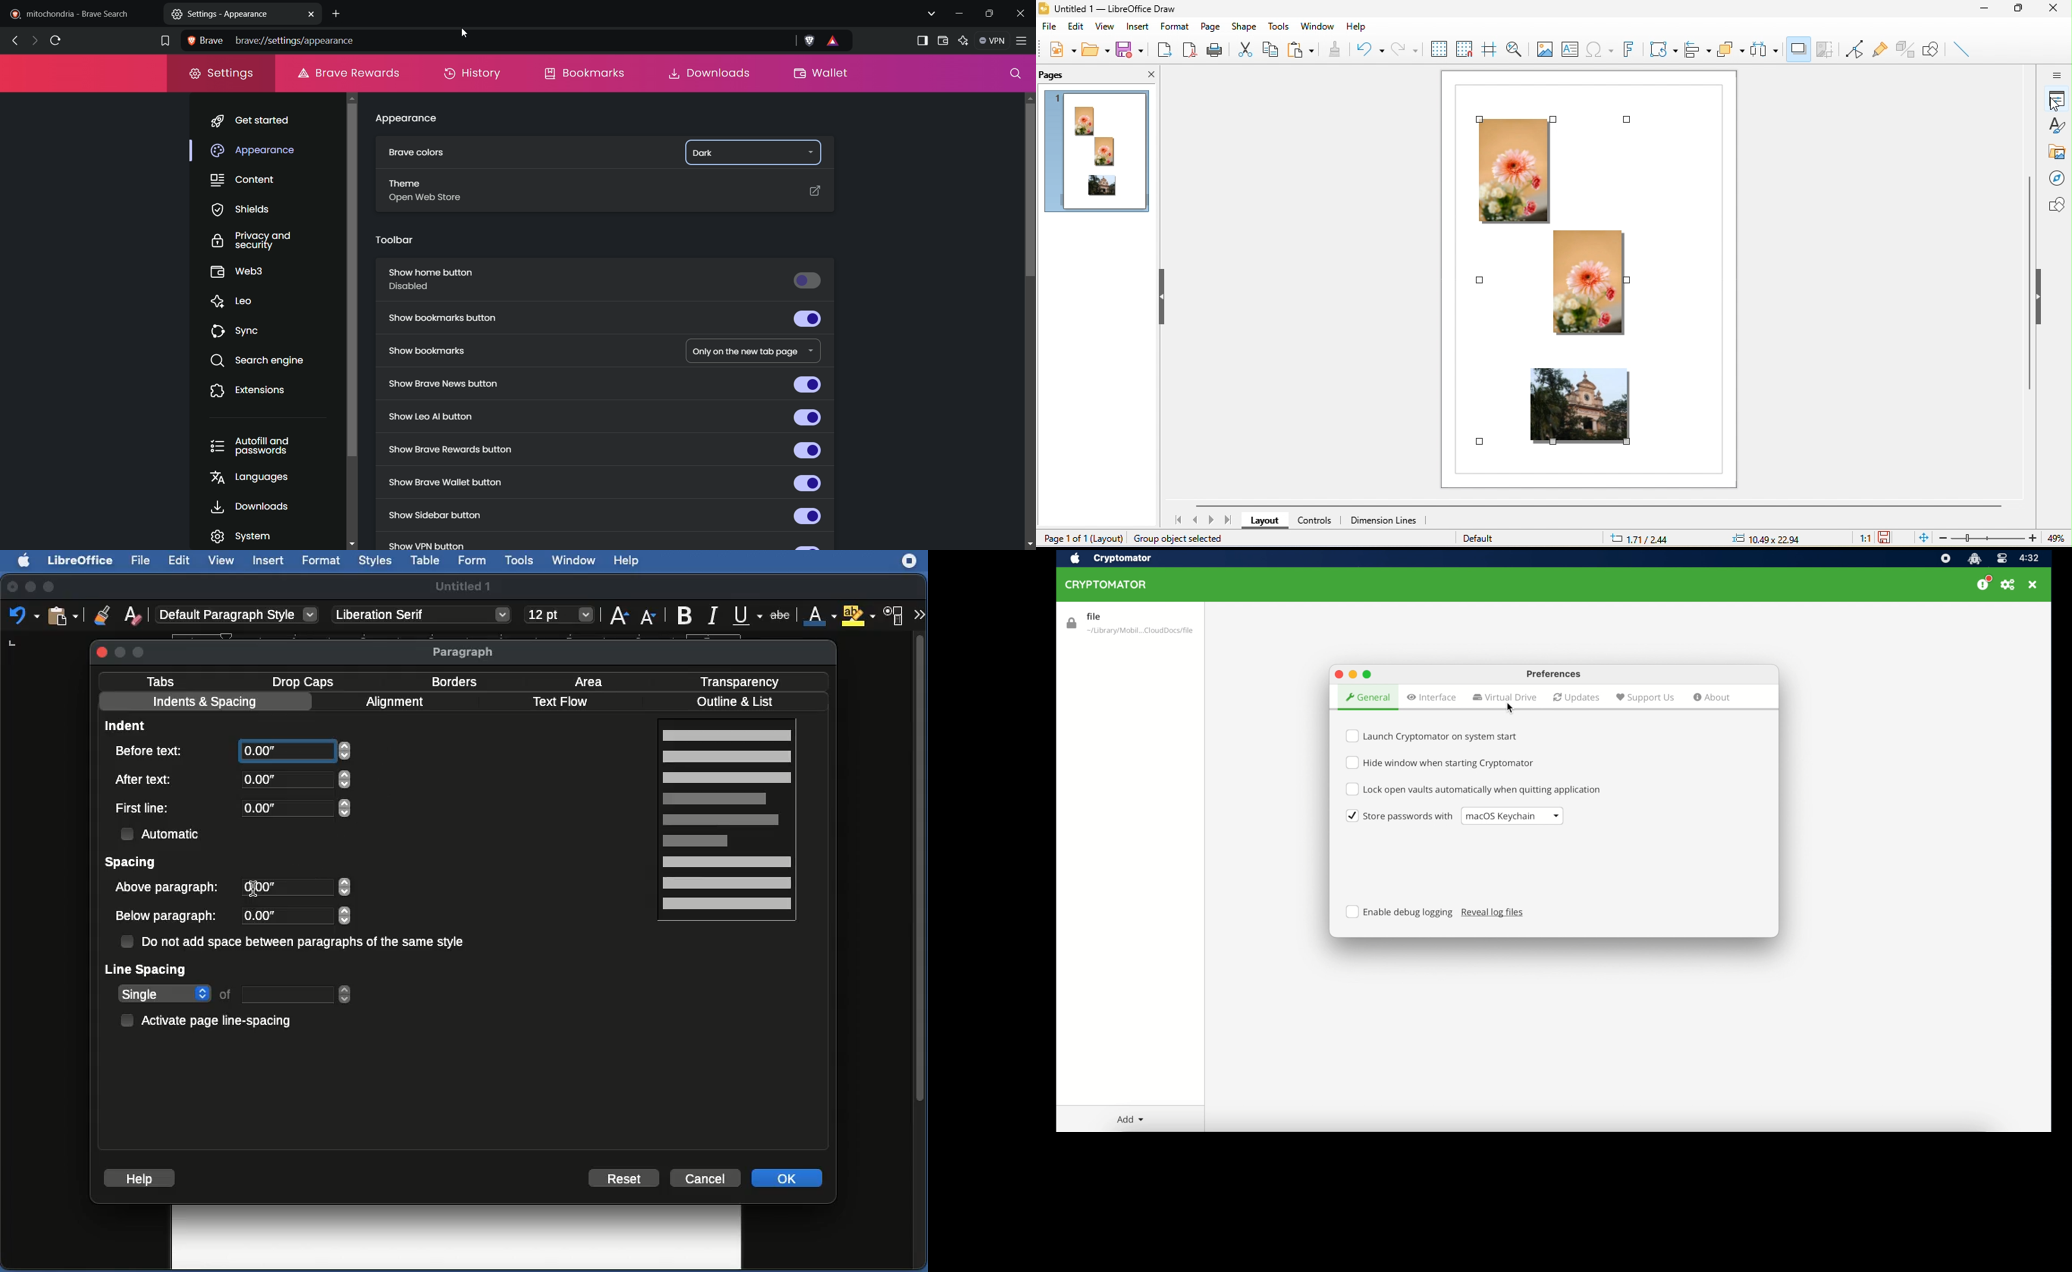  What do you see at coordinates (616, 619) in the screenshot?
I see `font size increase` at bounding box center [616, 619].